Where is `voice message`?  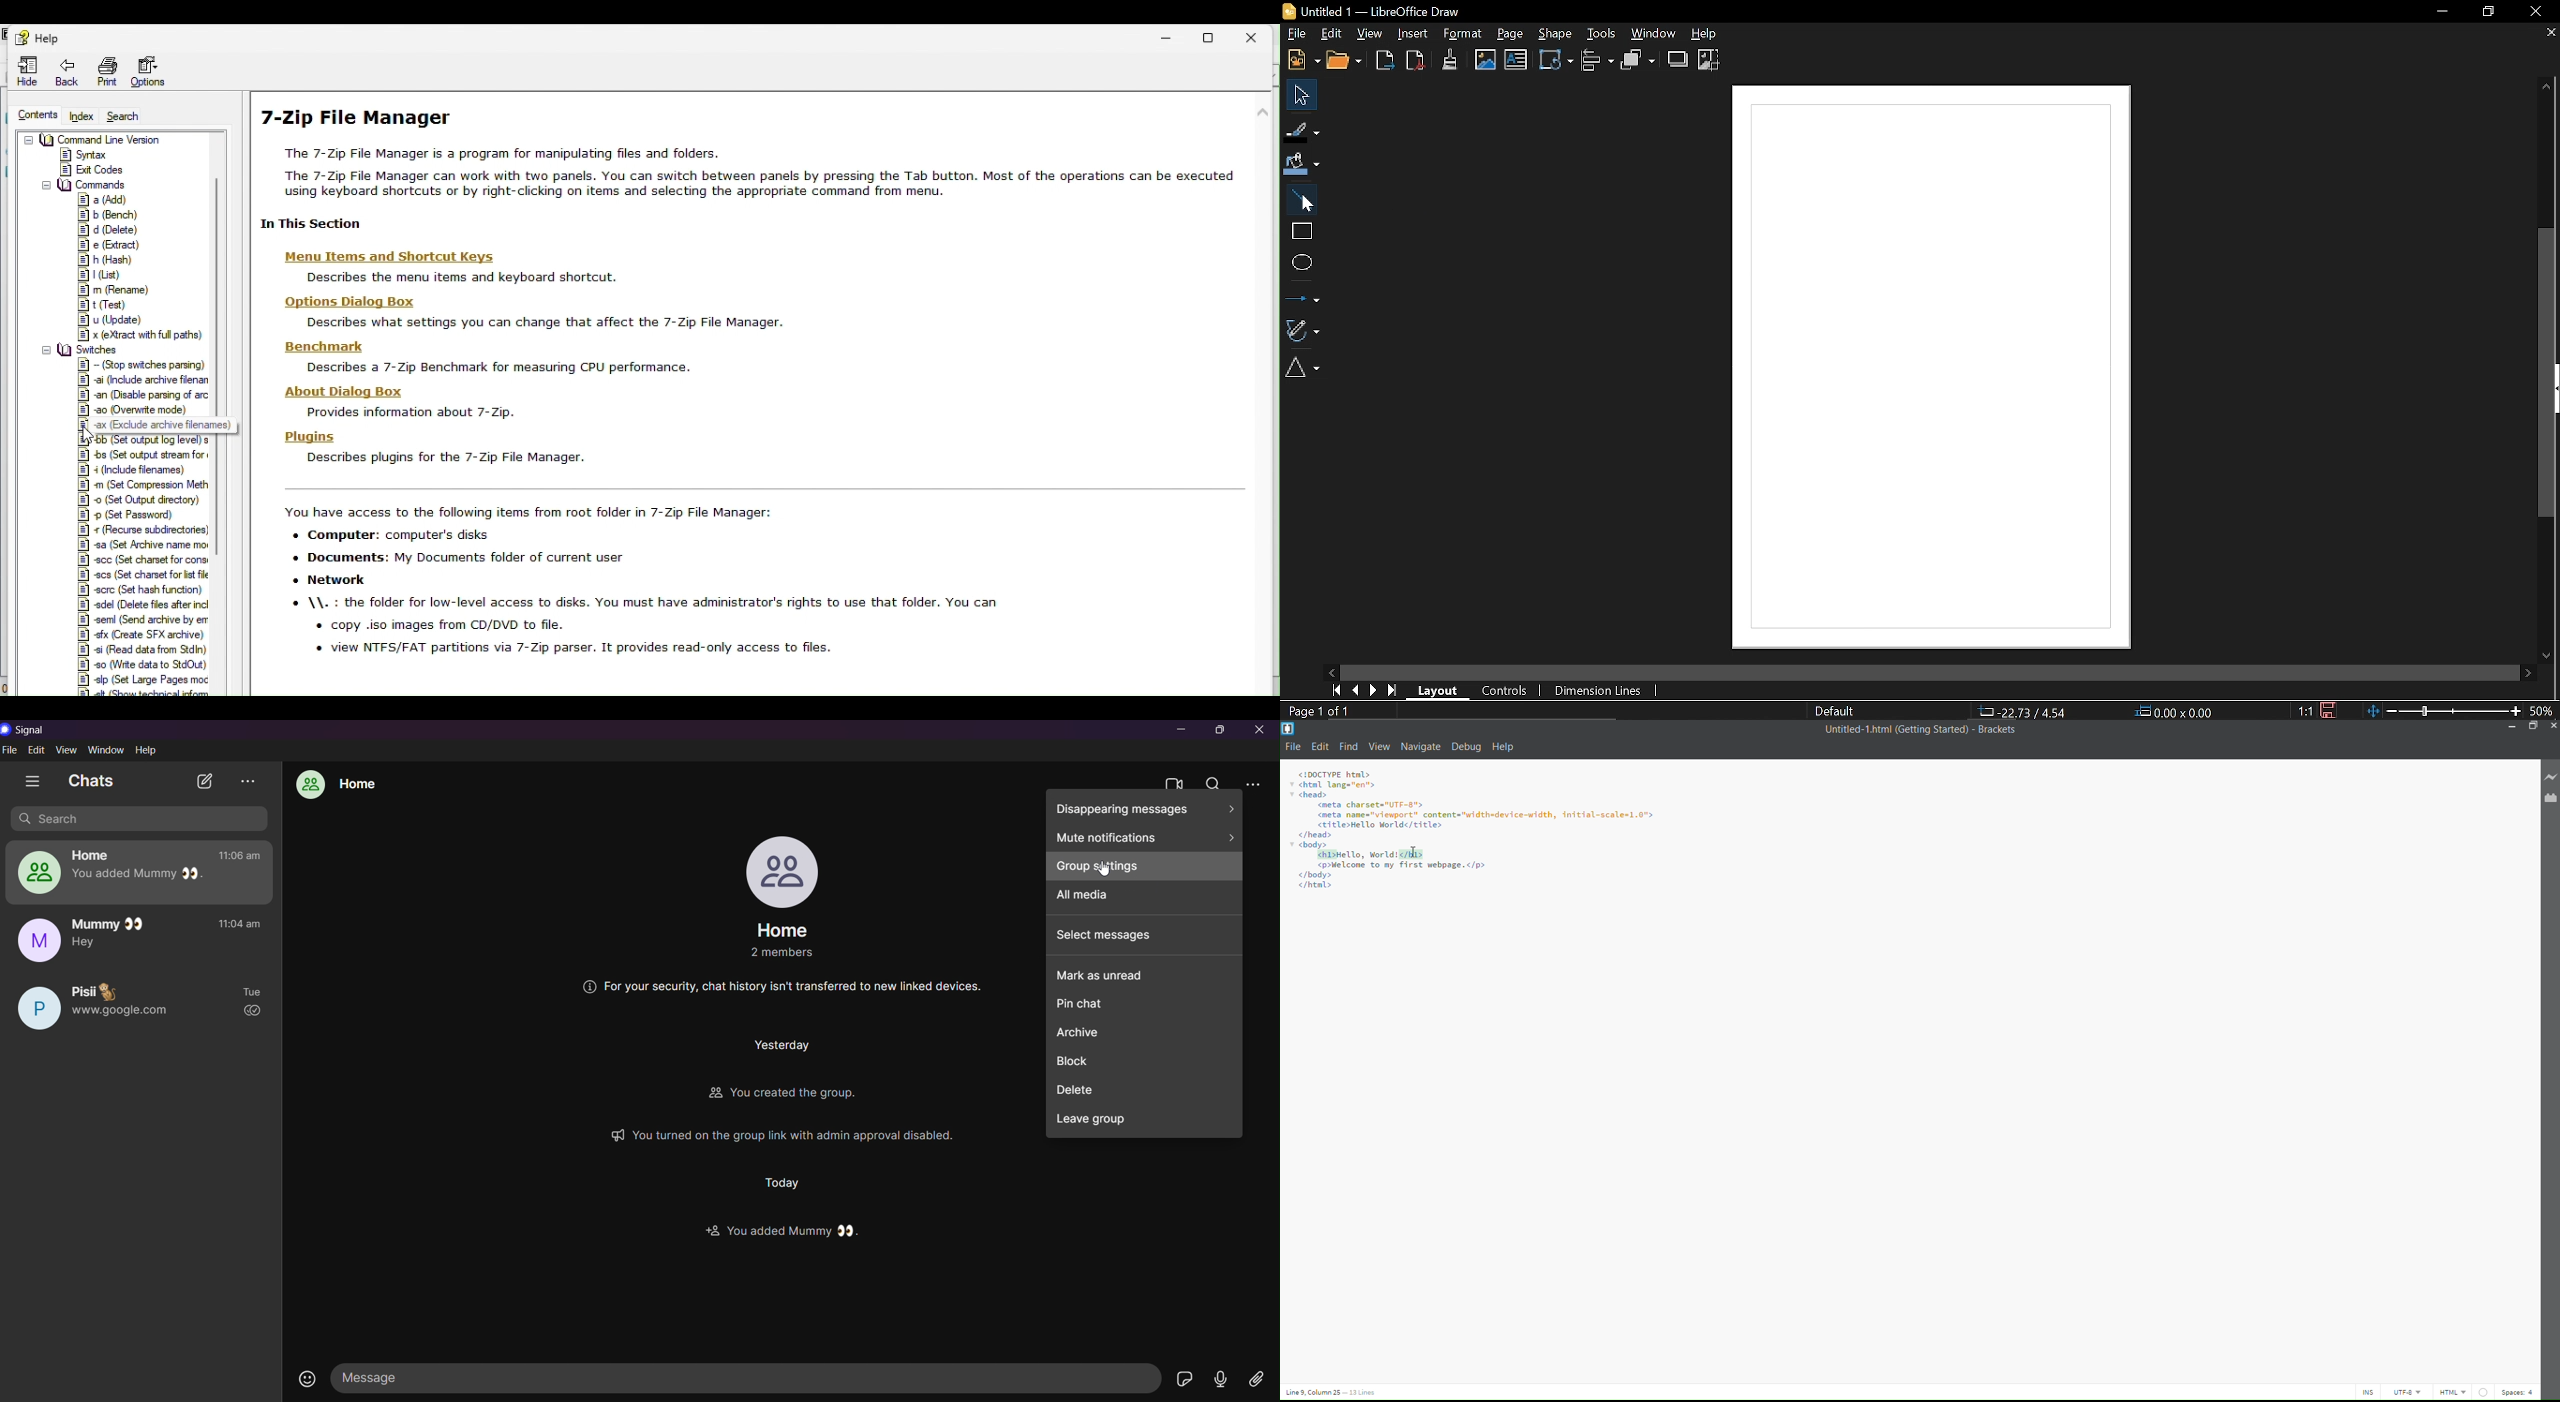 voice message is located at coordinates (1218, 1377).